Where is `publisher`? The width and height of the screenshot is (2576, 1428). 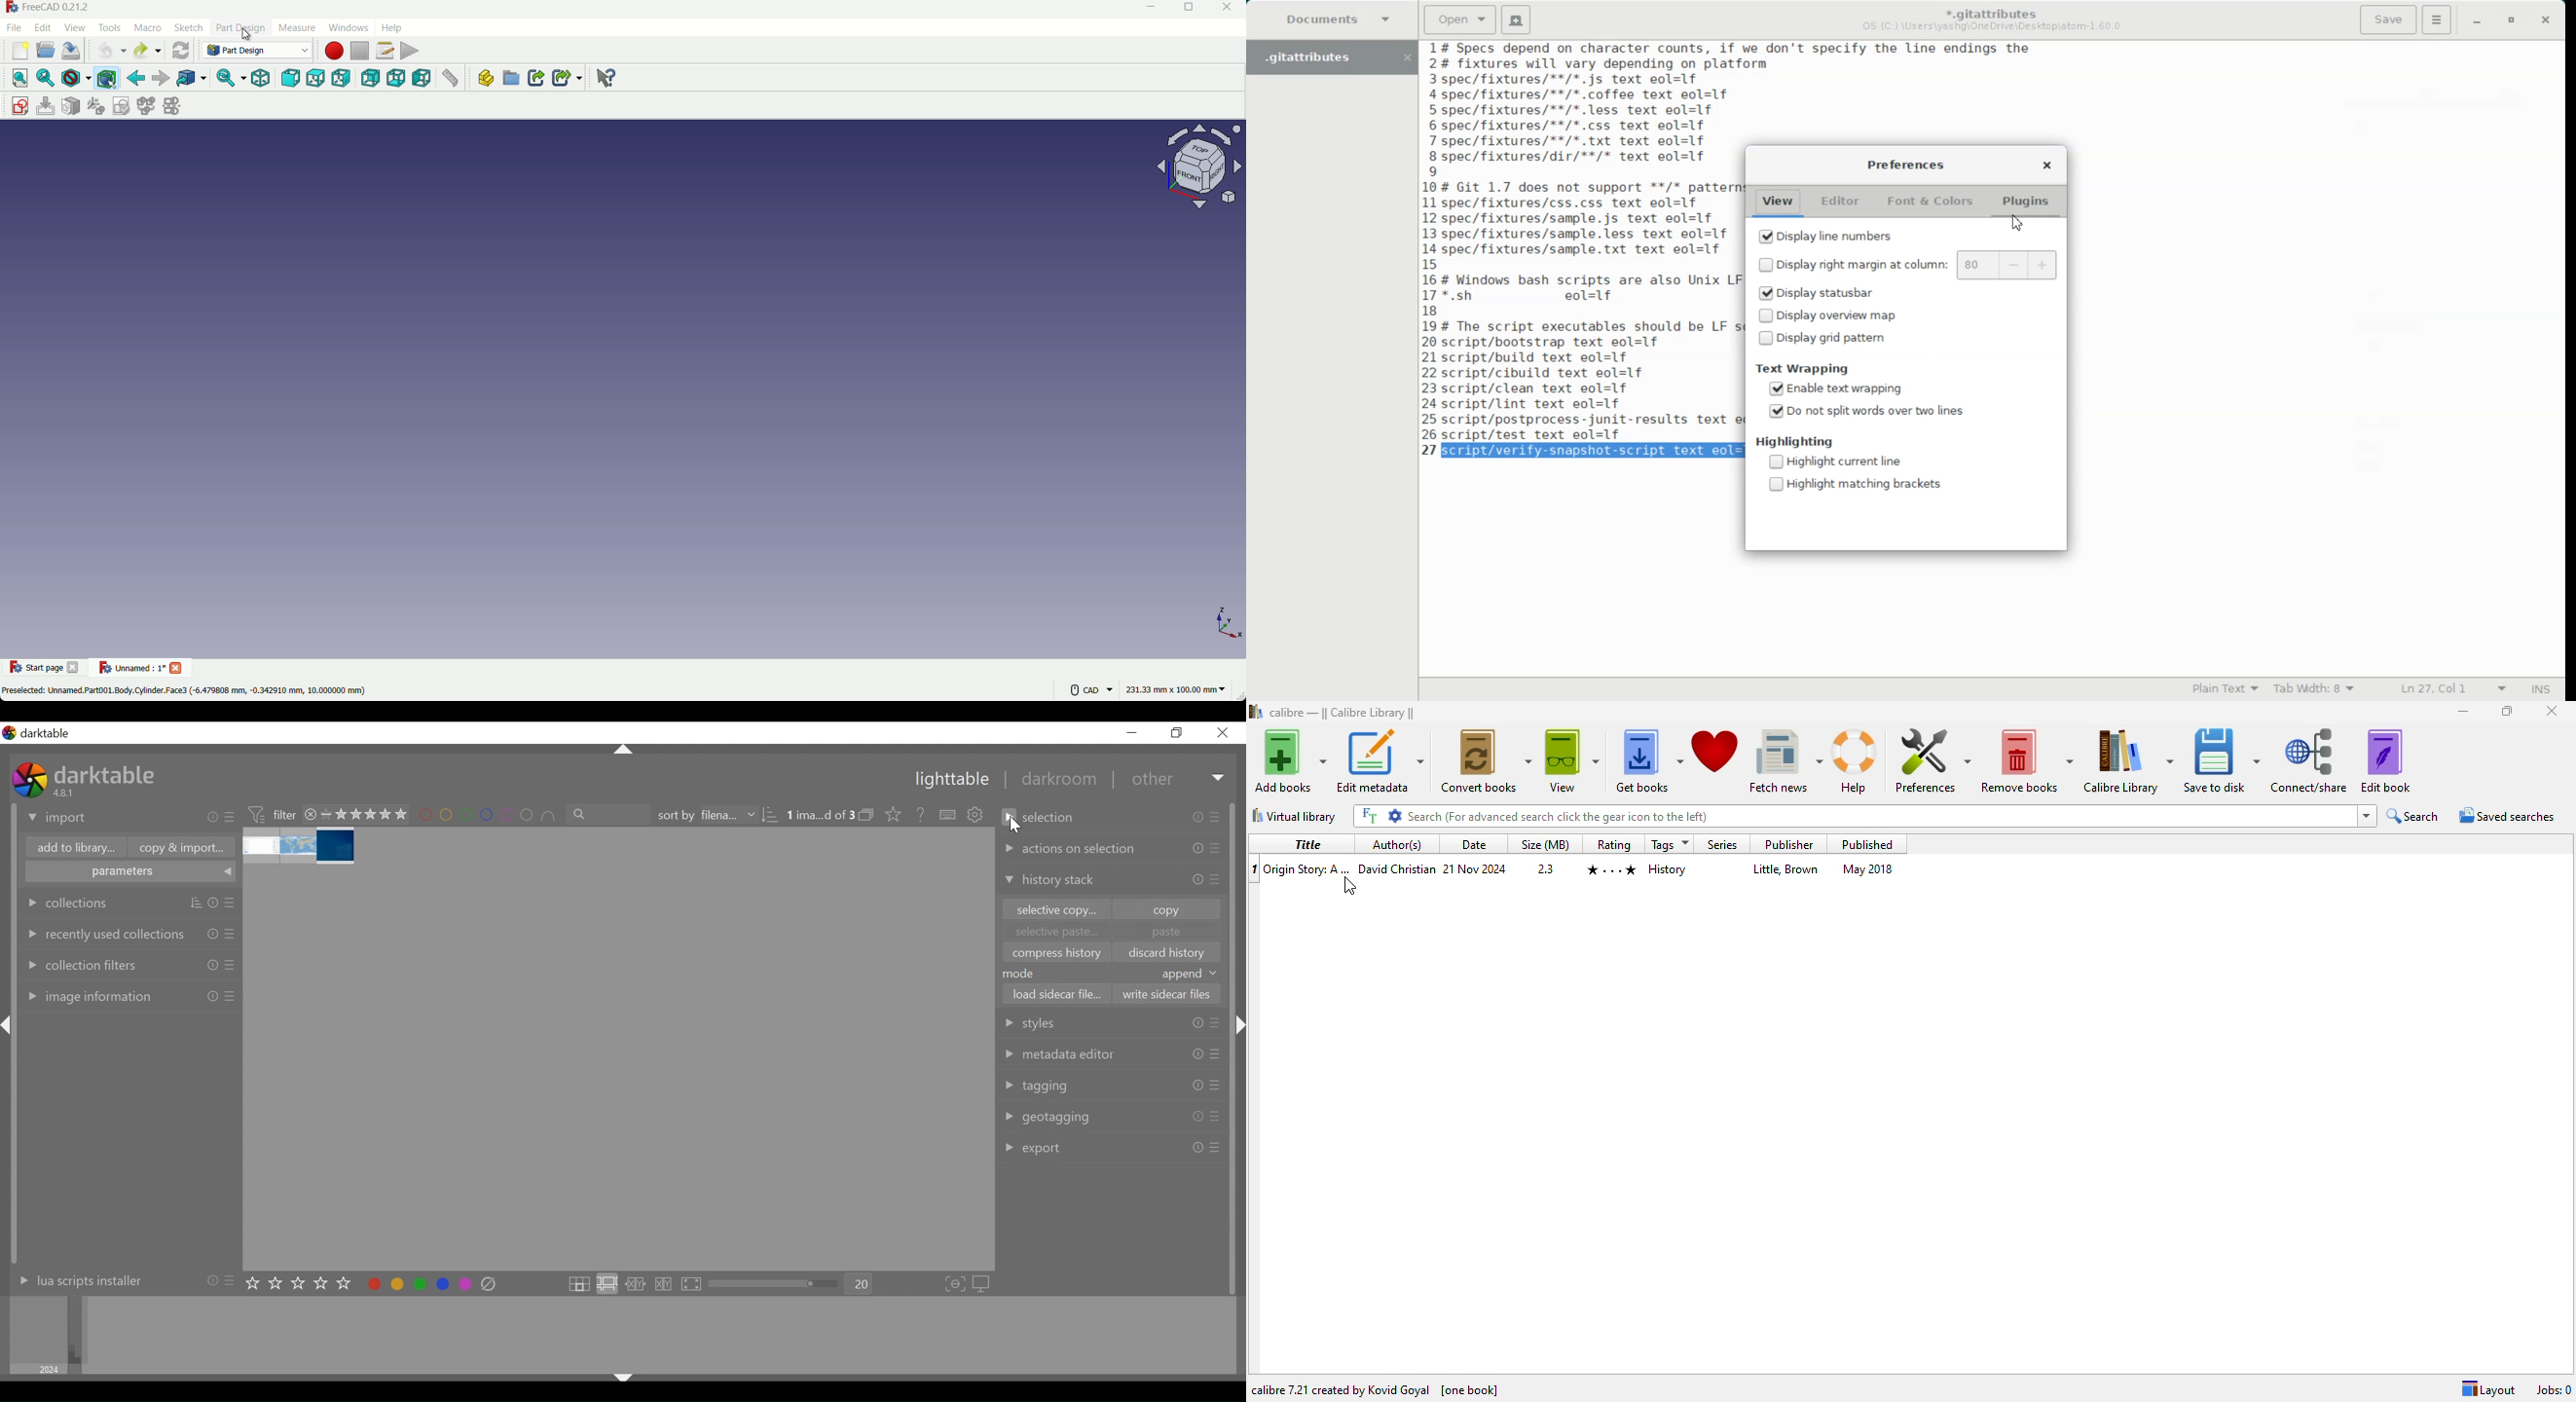
publisher is located at coordinates (1788, 845).